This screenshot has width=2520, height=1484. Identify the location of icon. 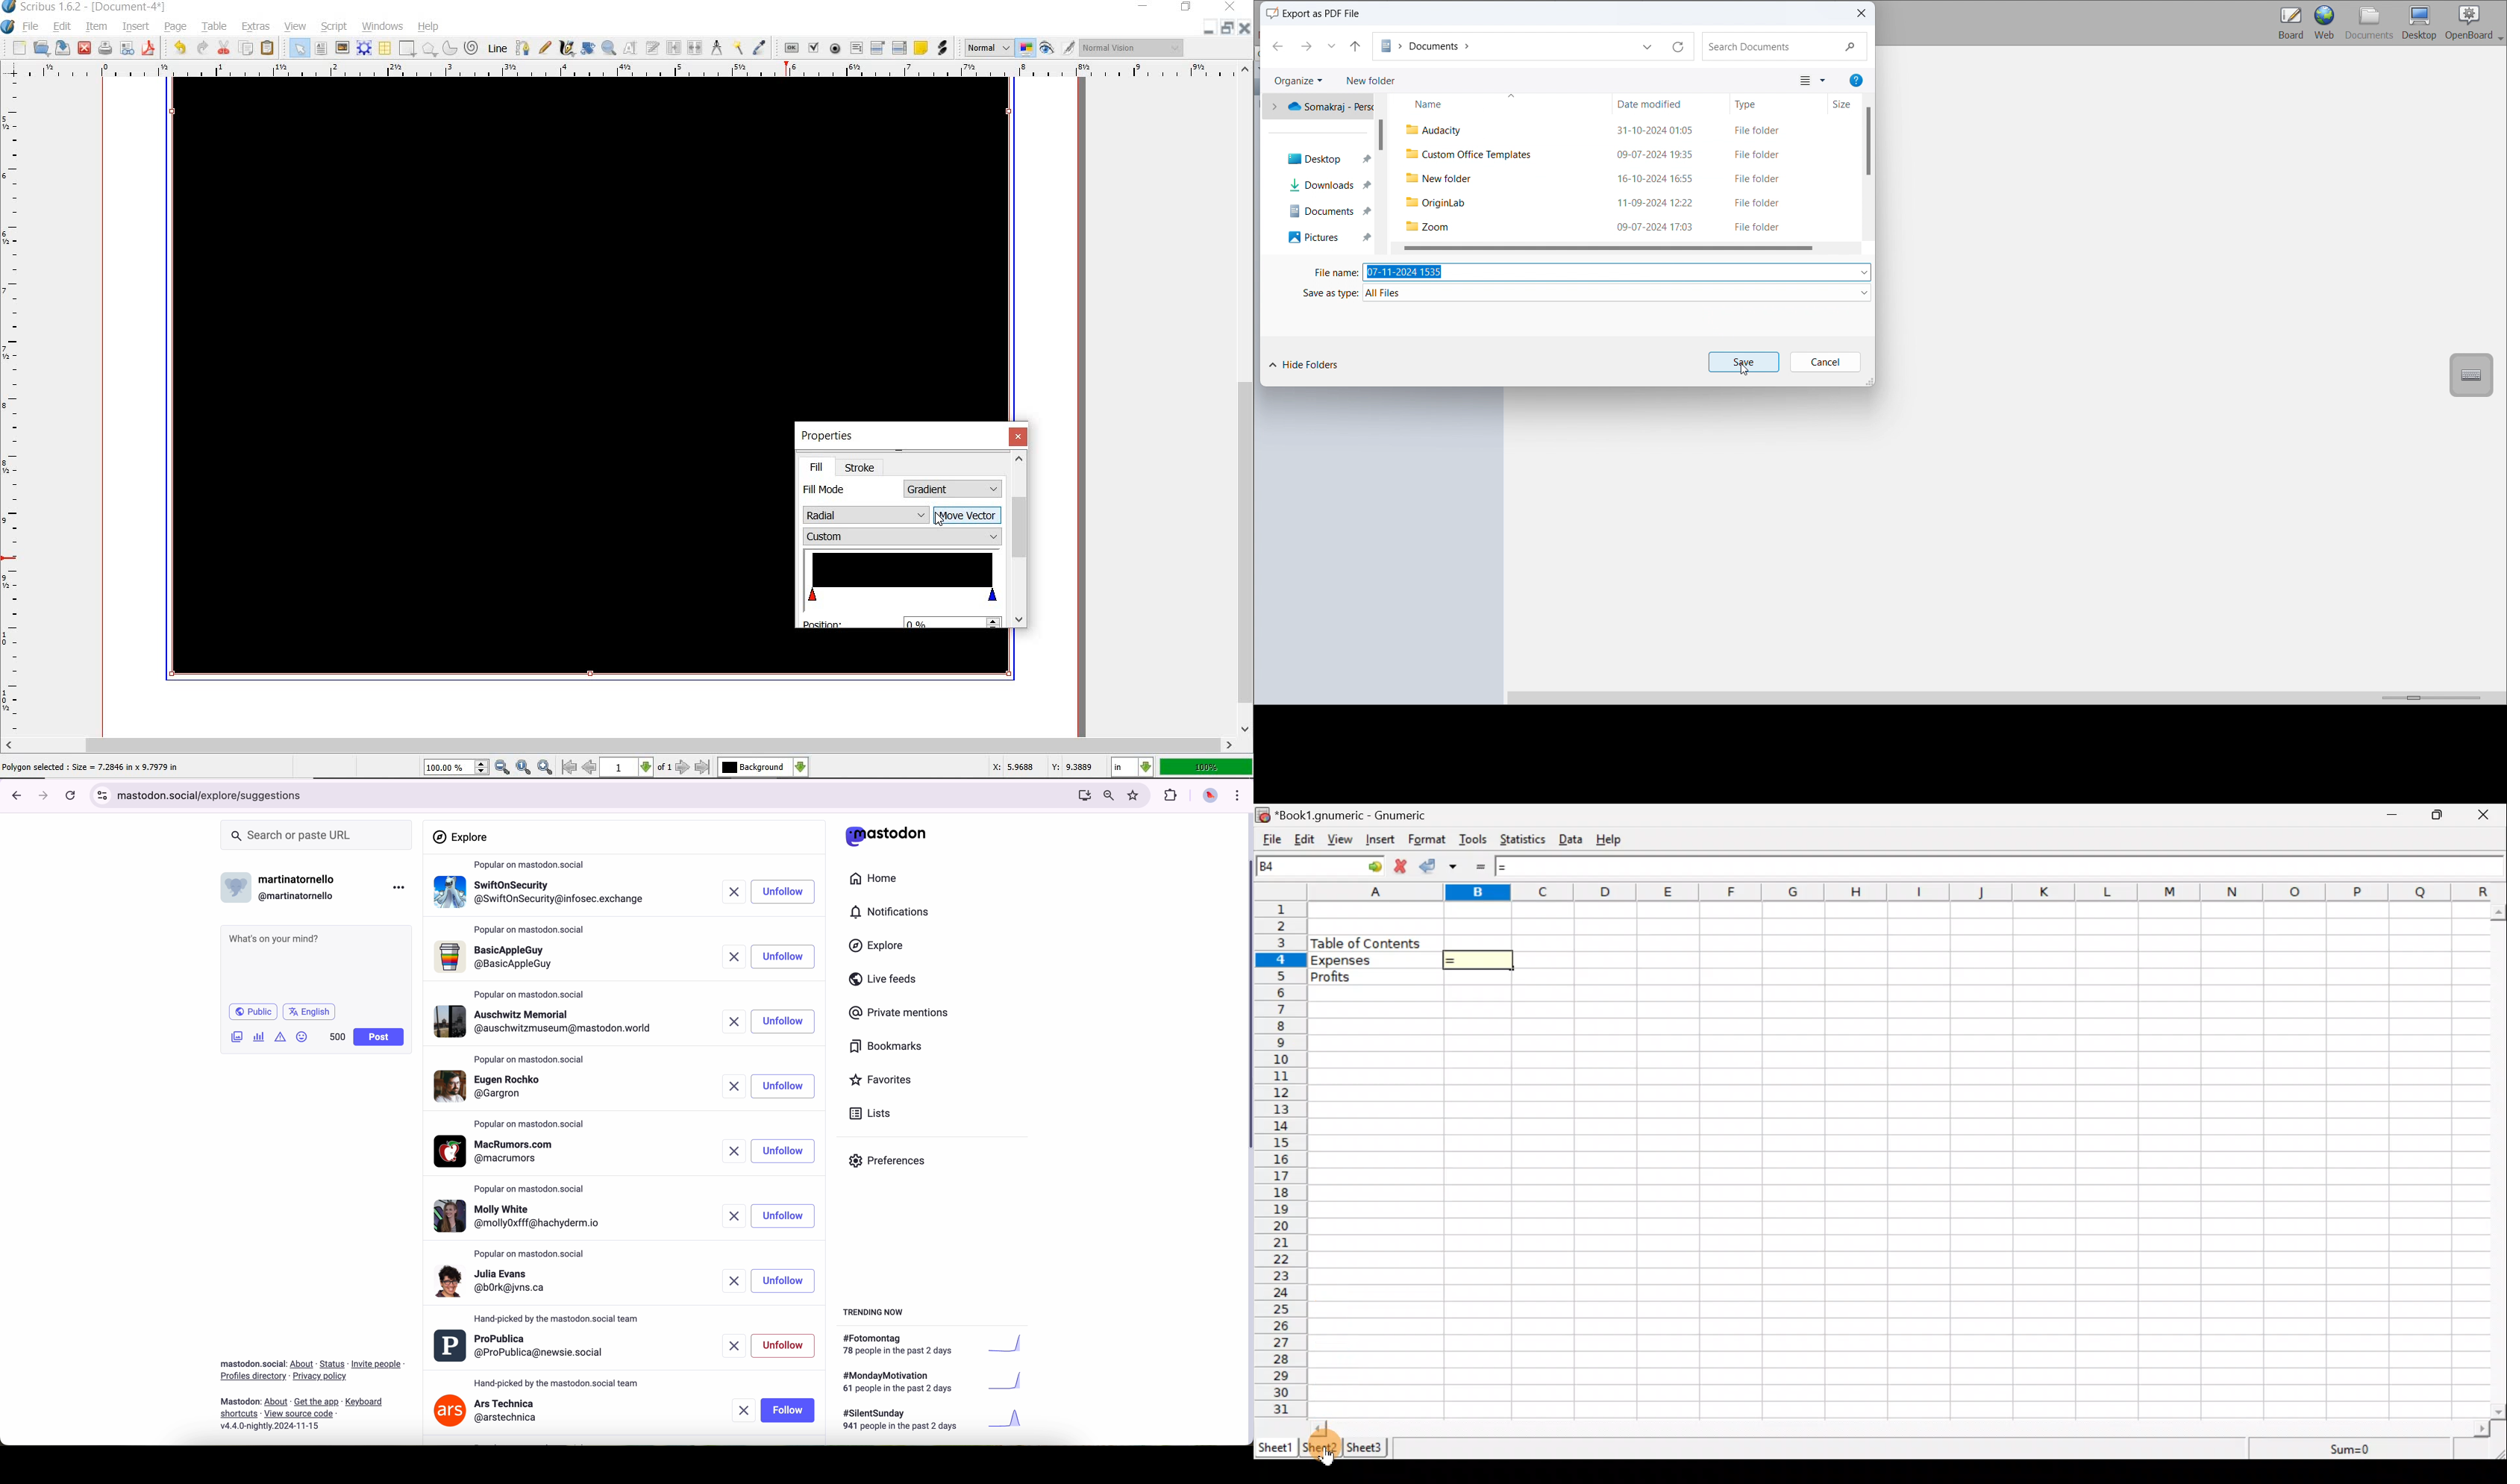
(1264, 815).